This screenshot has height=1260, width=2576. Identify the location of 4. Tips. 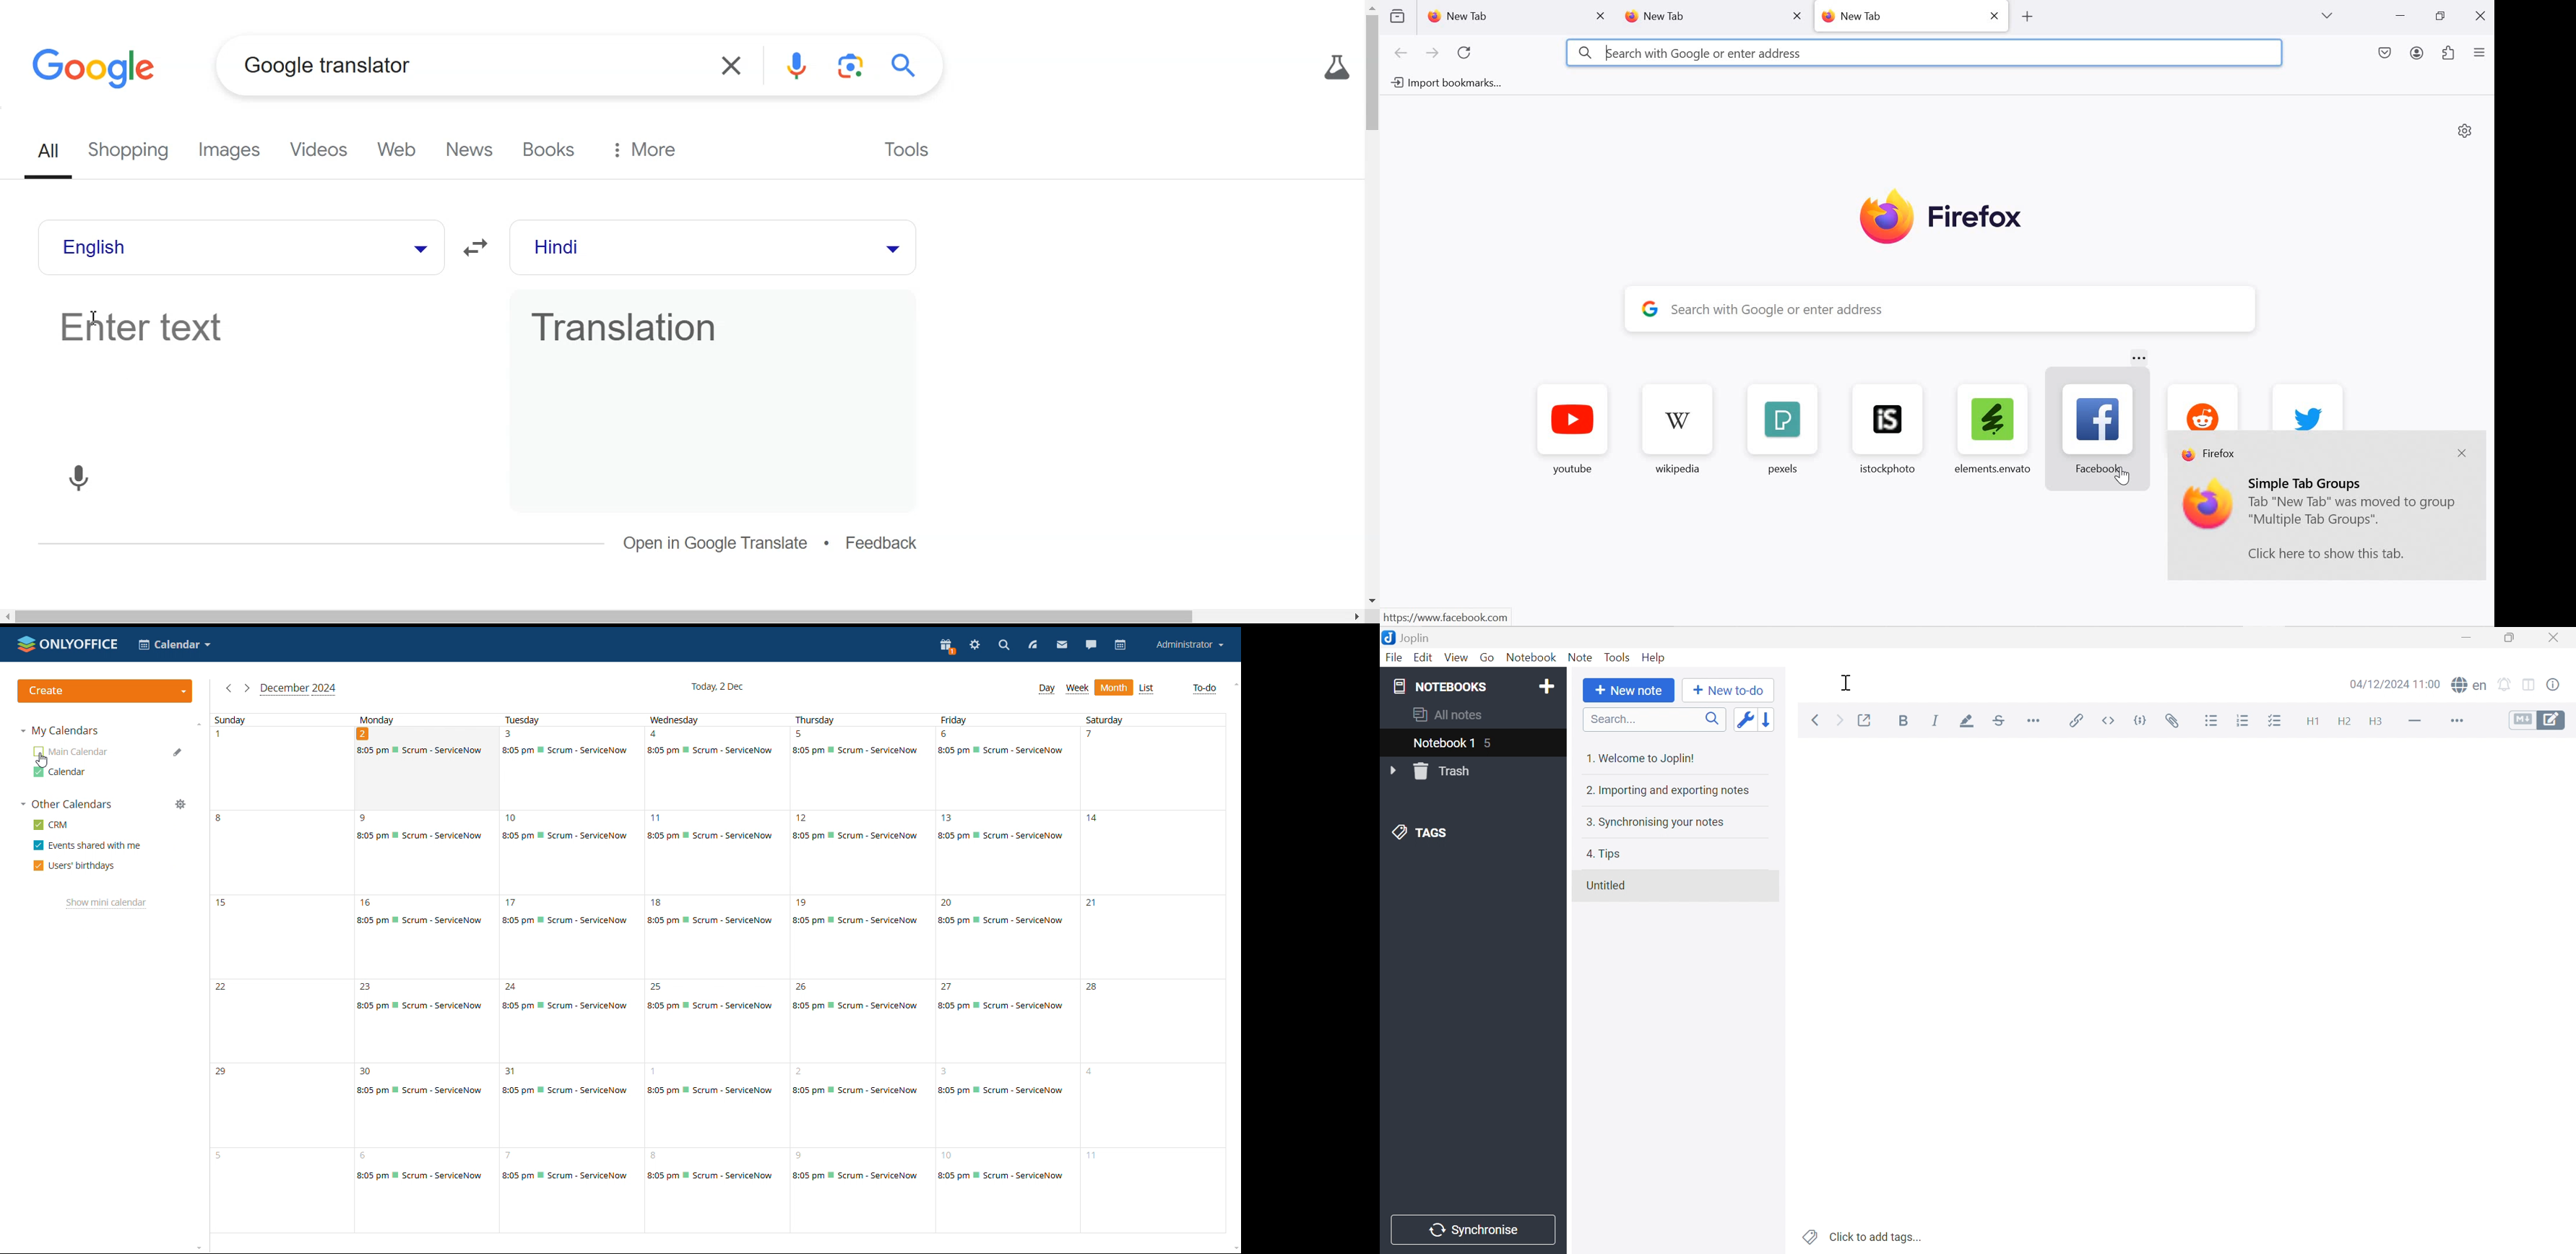
(1607, 853).